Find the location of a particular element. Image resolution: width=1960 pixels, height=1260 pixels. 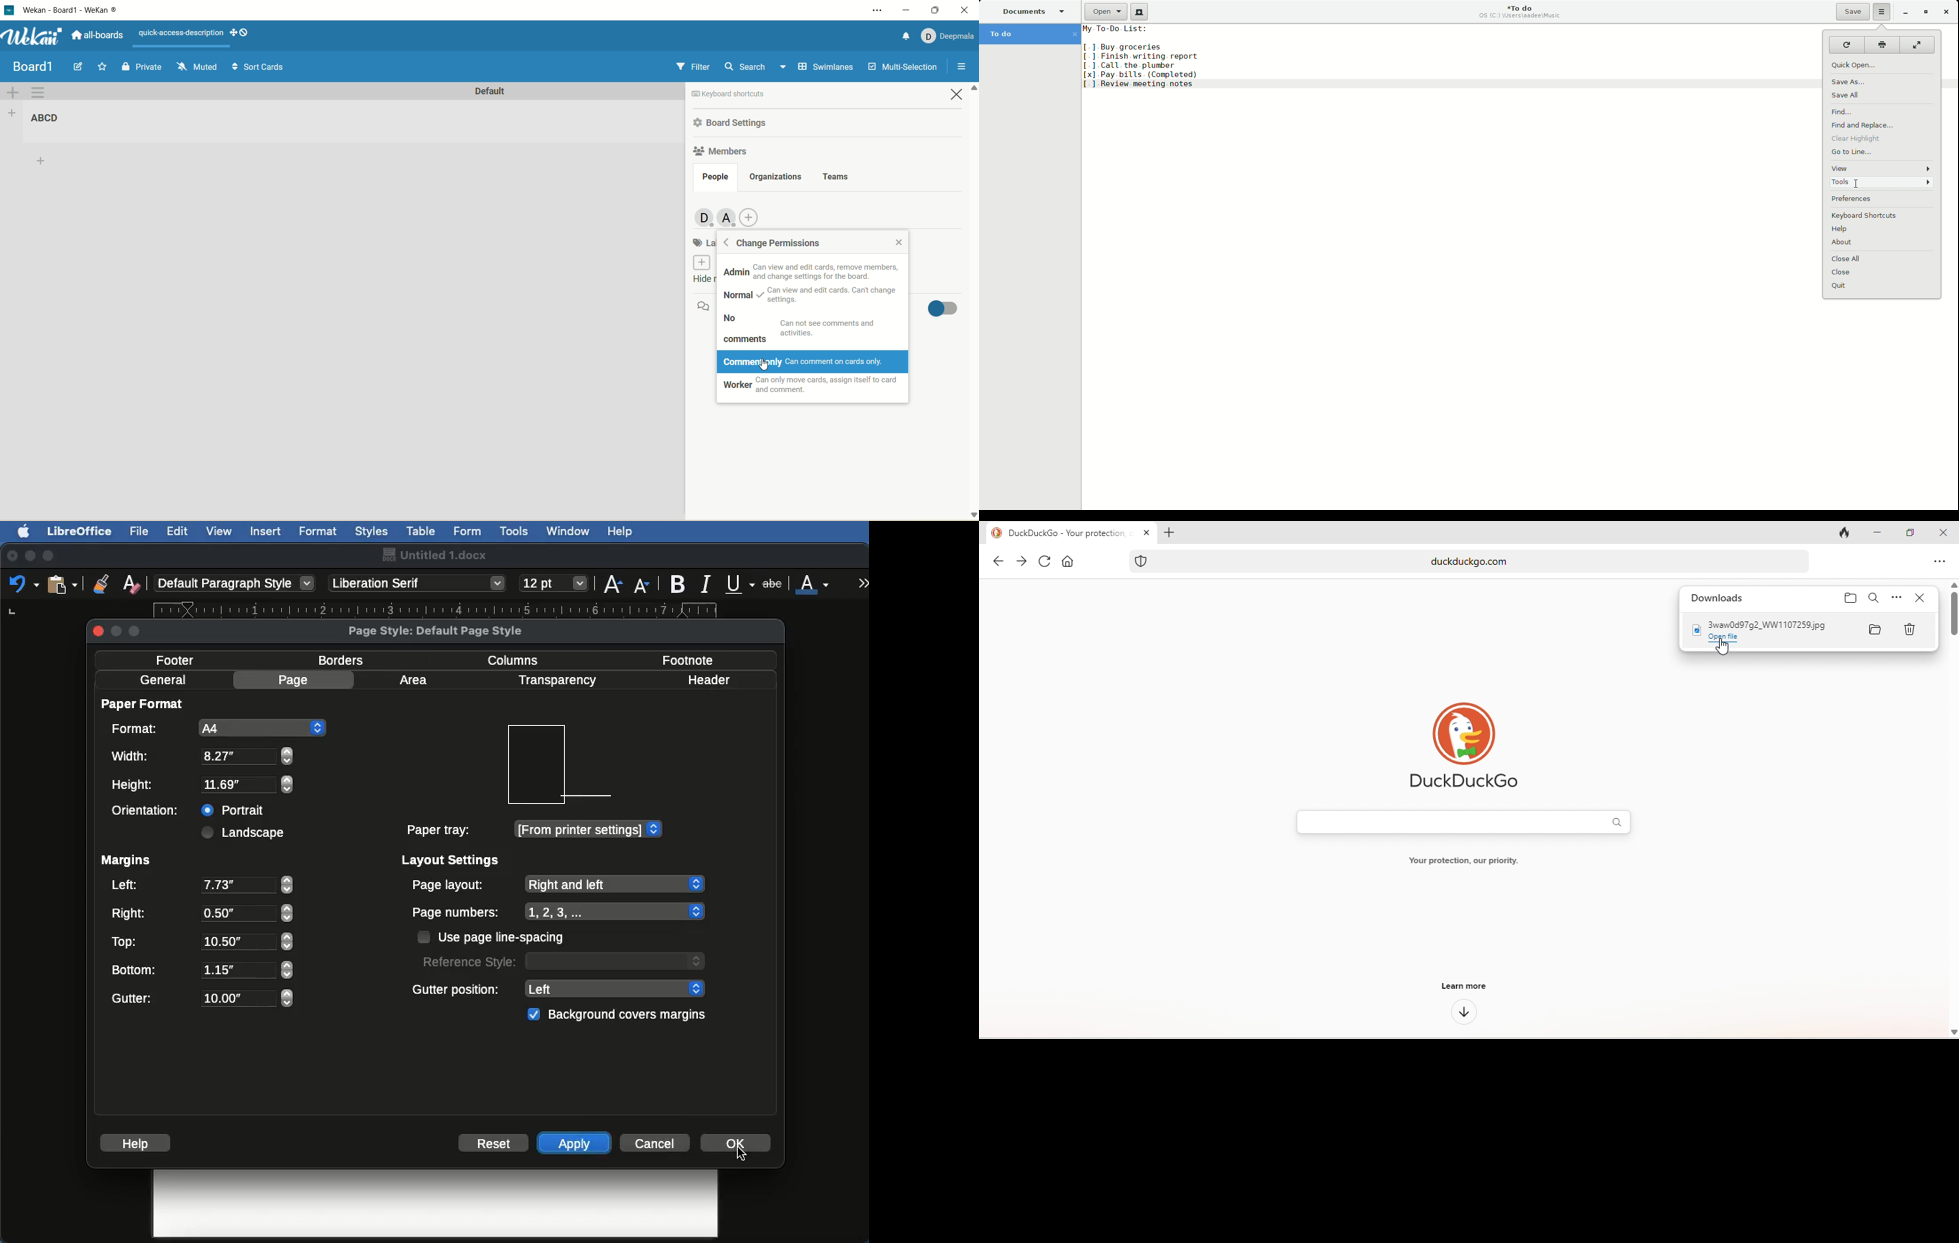

Italics is located at coordinates (709, 582).